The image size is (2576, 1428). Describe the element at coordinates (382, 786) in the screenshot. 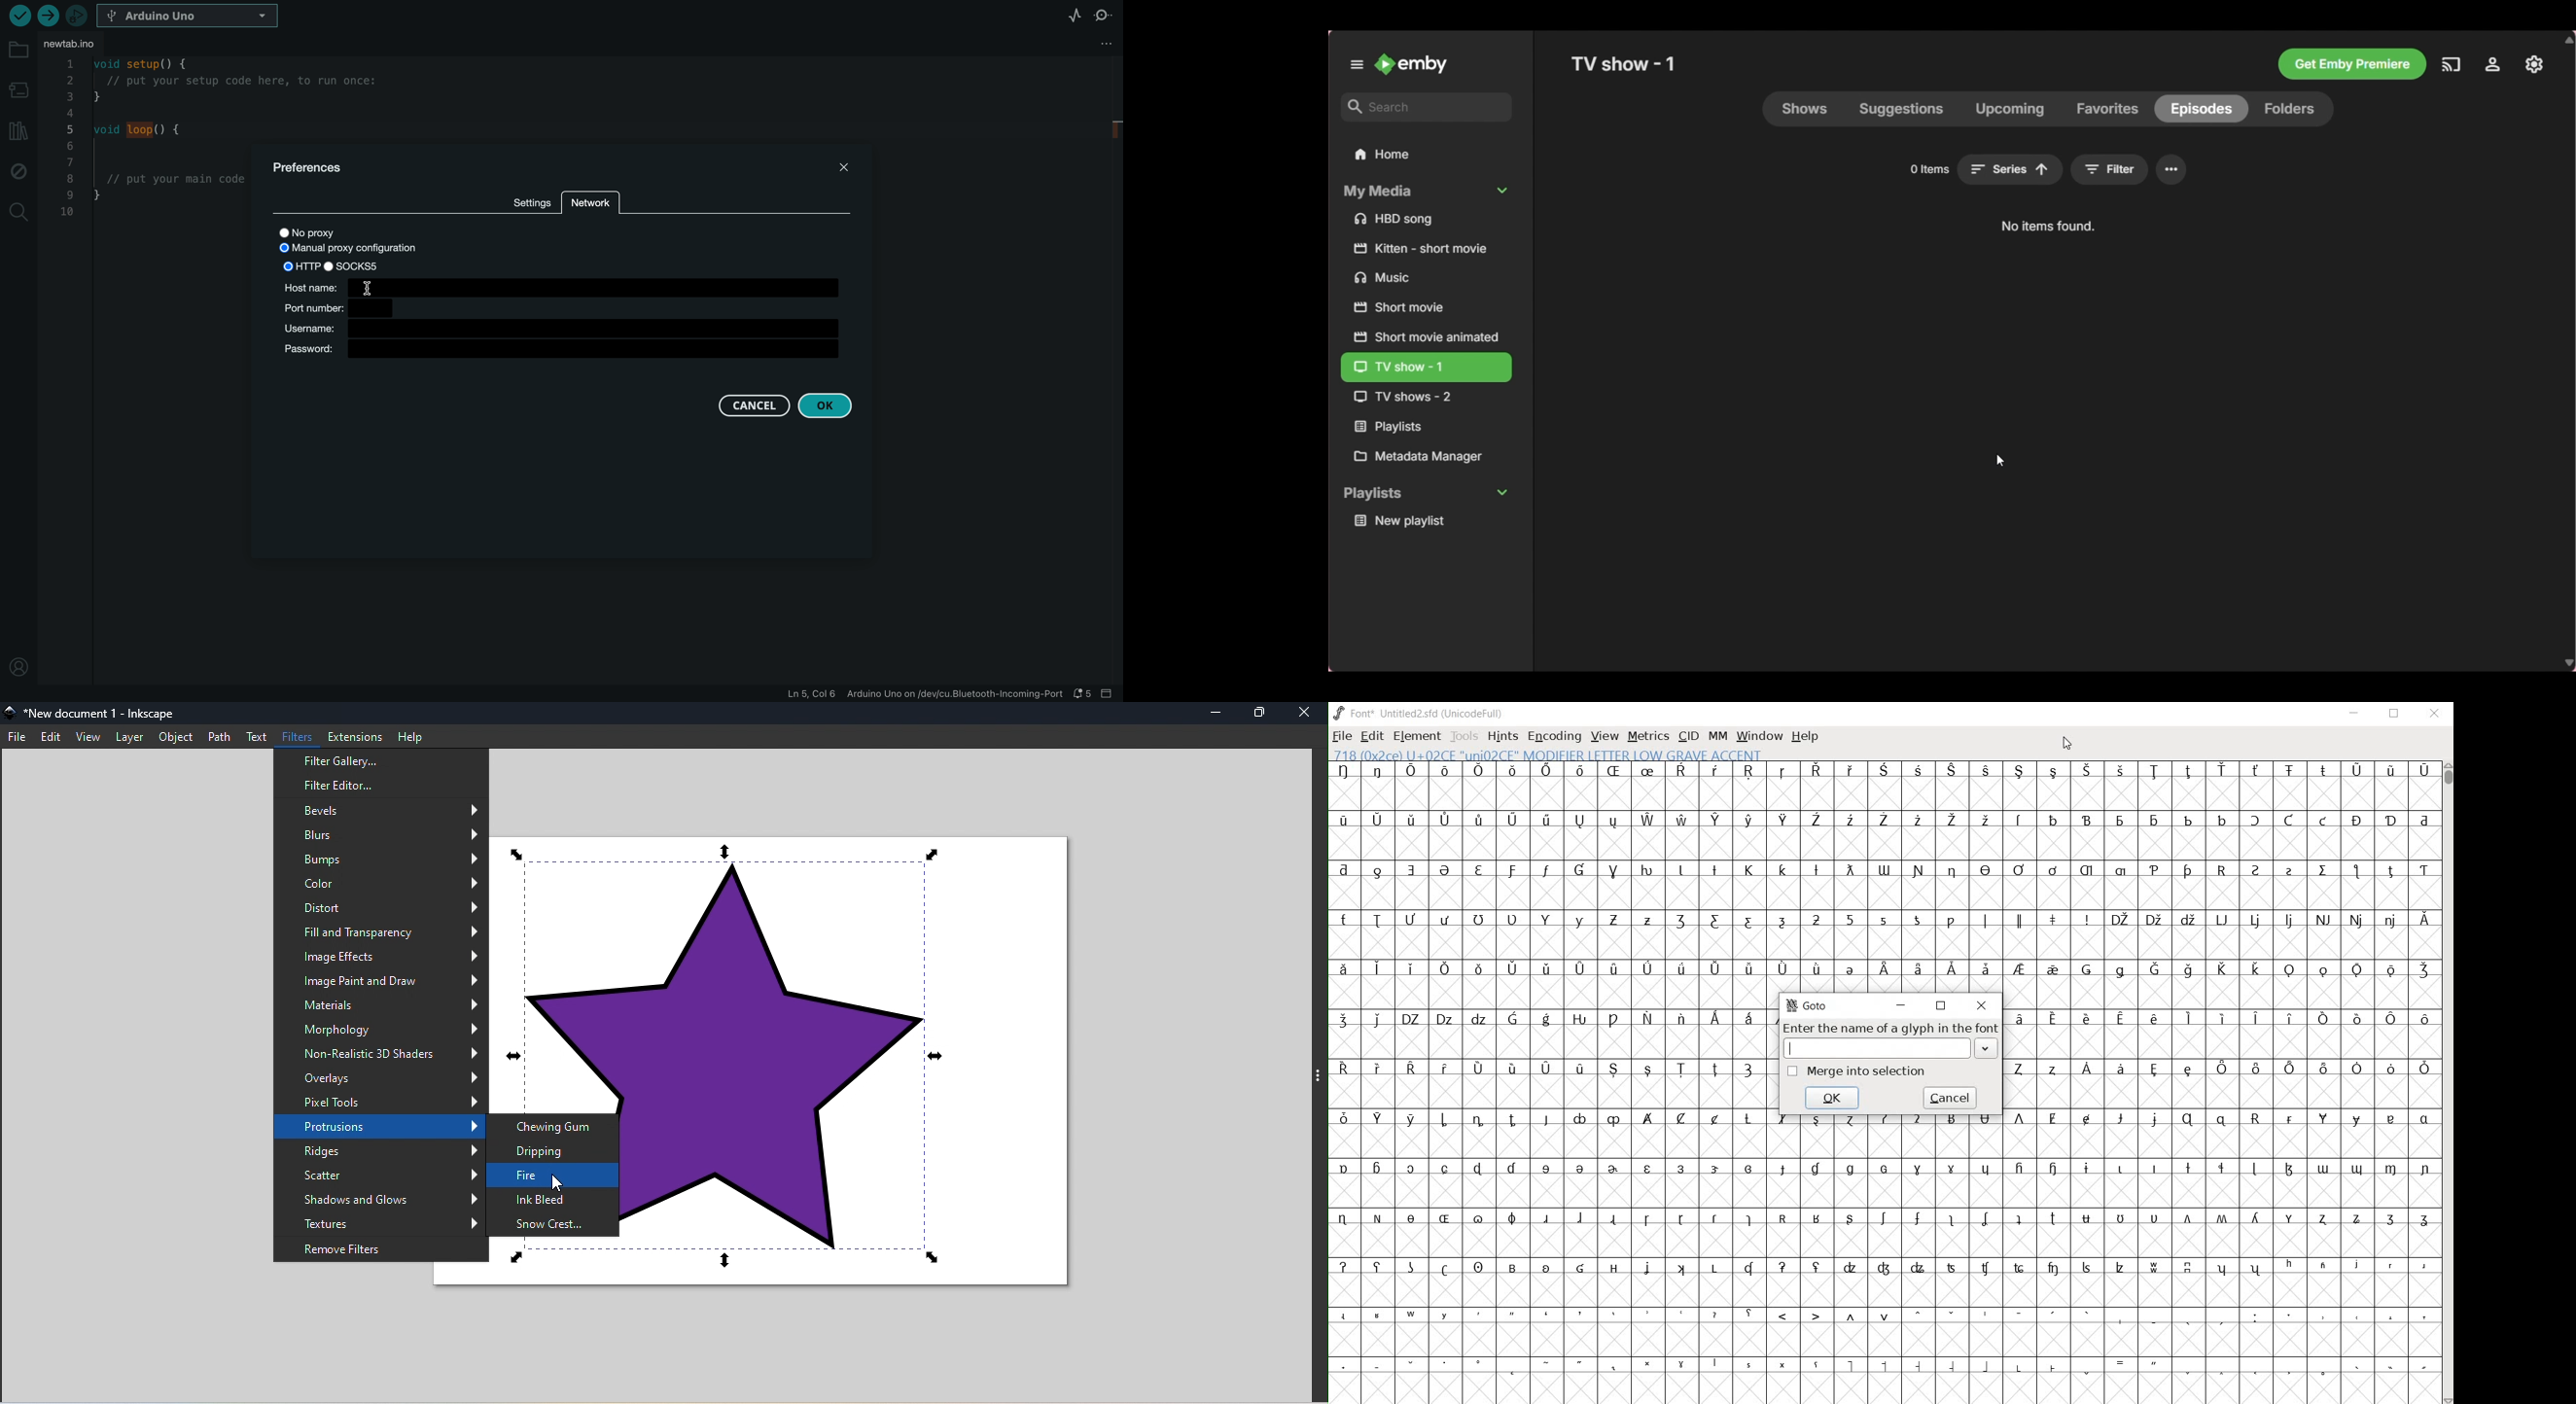

I see `Filter Editor` at that location.